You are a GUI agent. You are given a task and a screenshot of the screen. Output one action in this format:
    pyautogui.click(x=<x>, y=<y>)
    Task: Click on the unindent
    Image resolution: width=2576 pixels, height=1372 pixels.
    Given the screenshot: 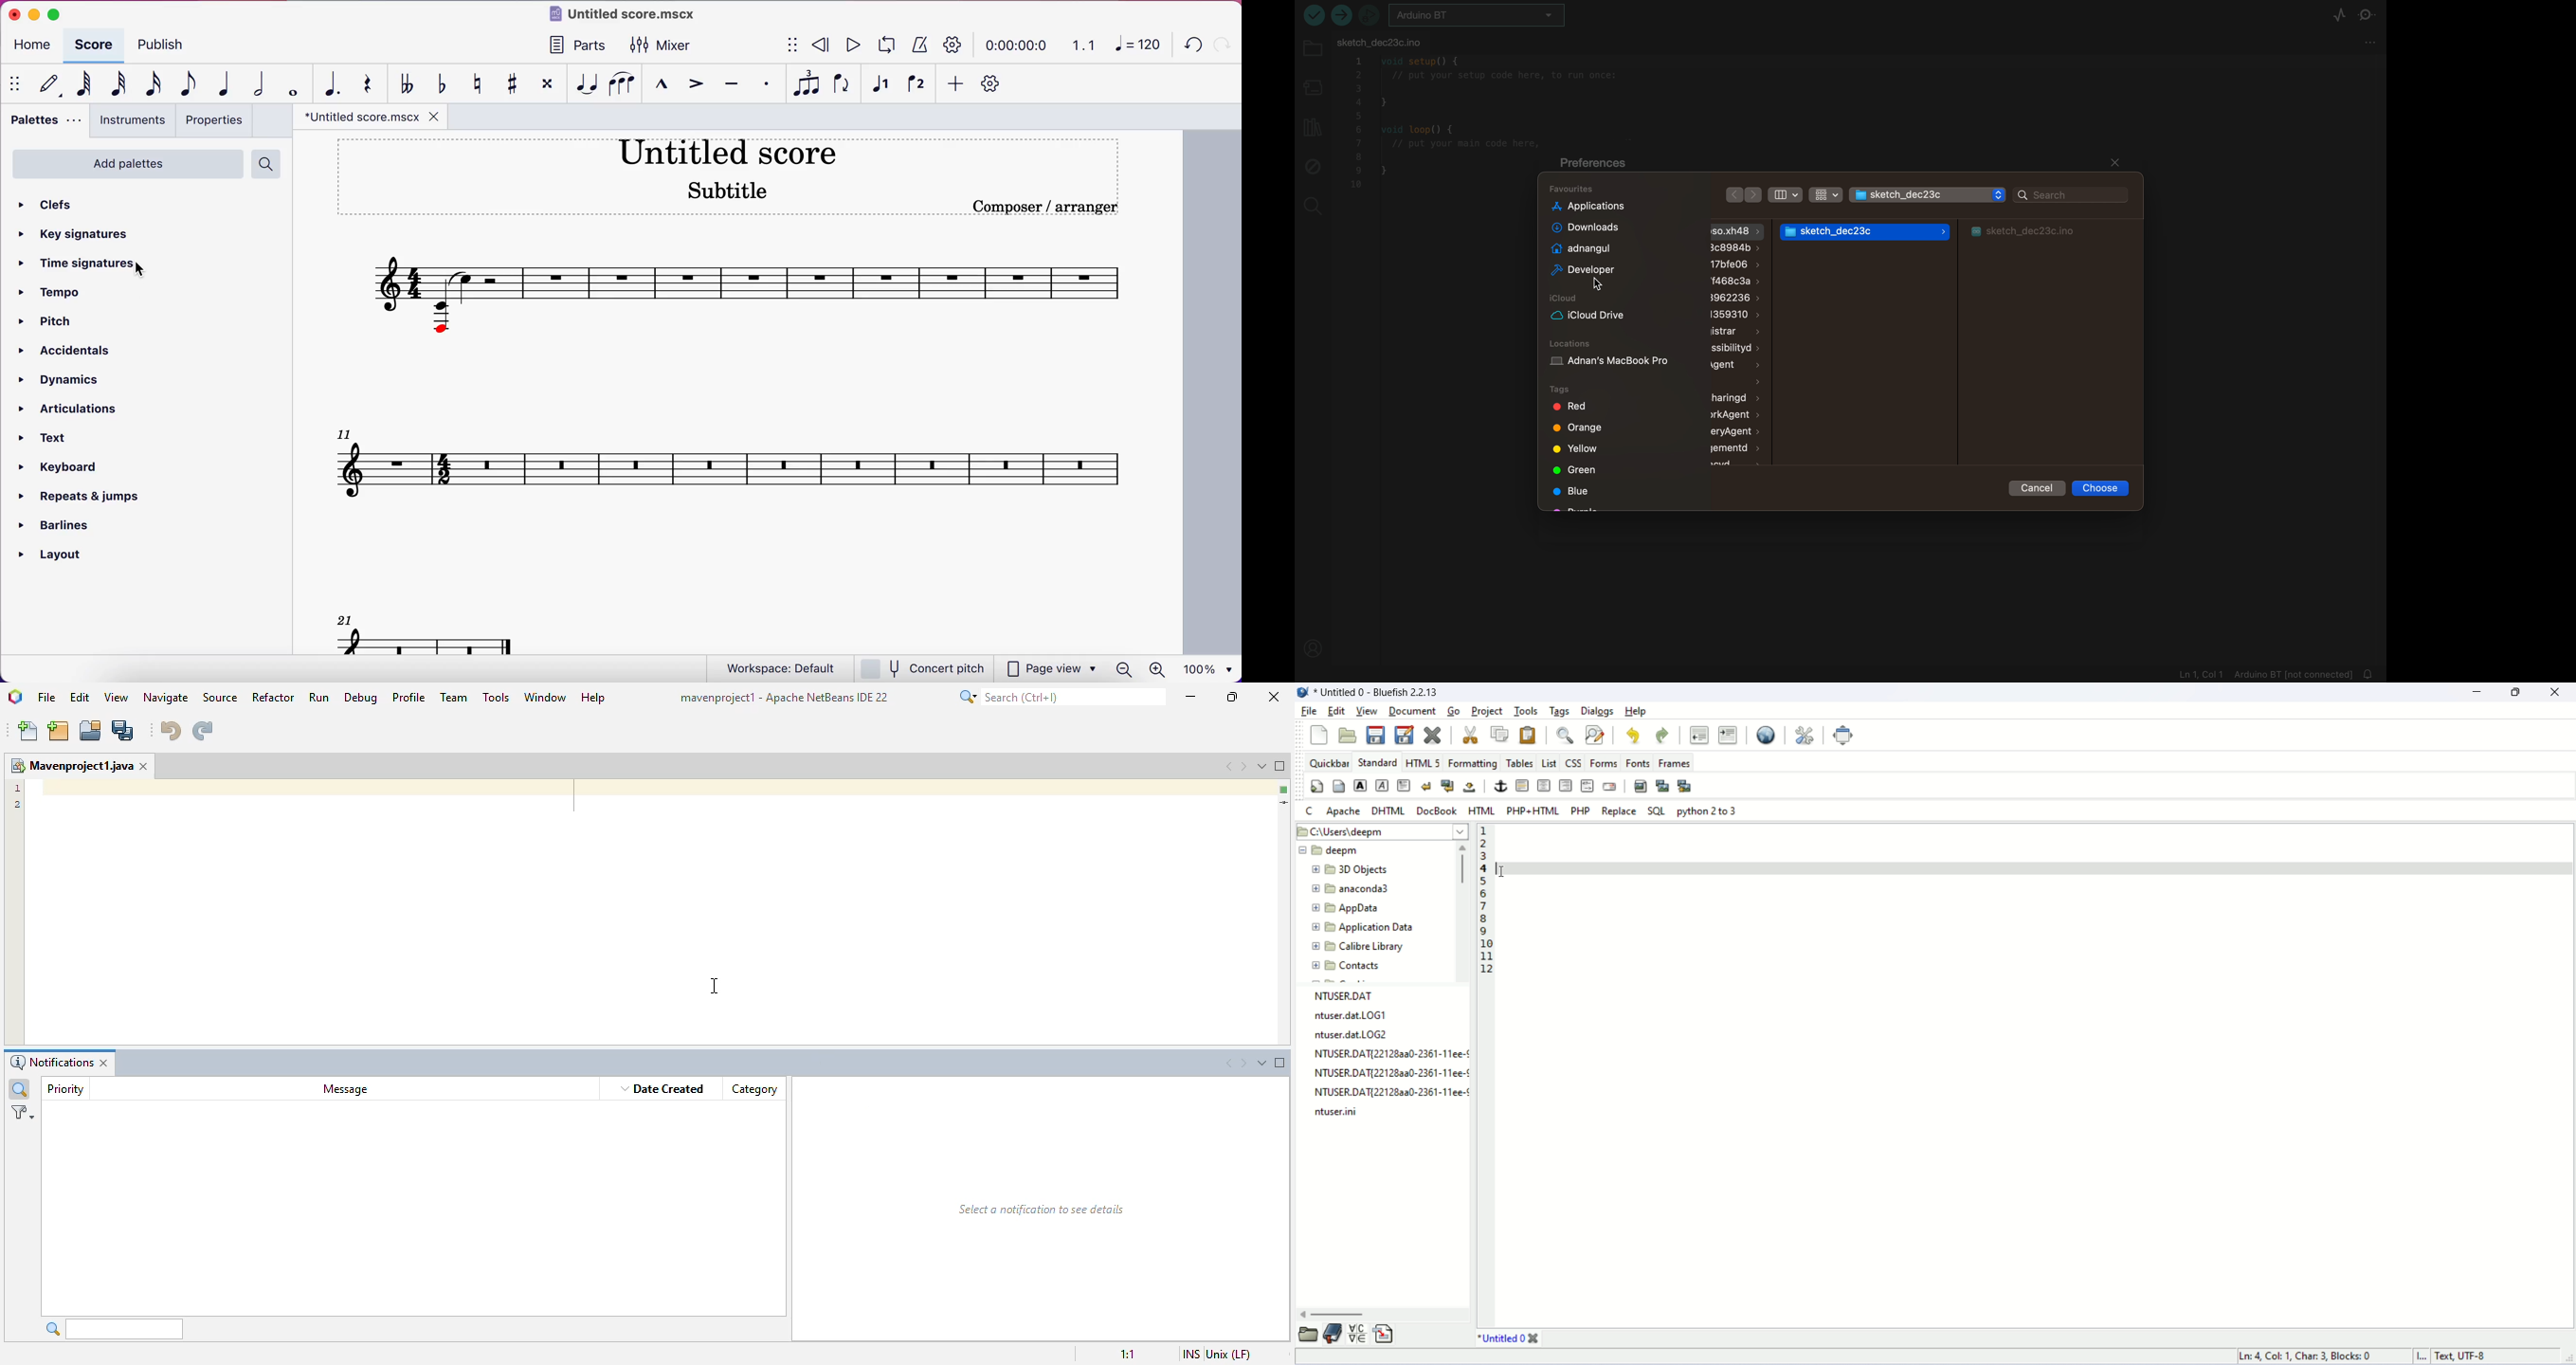 What is the action you would take?
    pyautogui.click(x=1699, y=737)
    